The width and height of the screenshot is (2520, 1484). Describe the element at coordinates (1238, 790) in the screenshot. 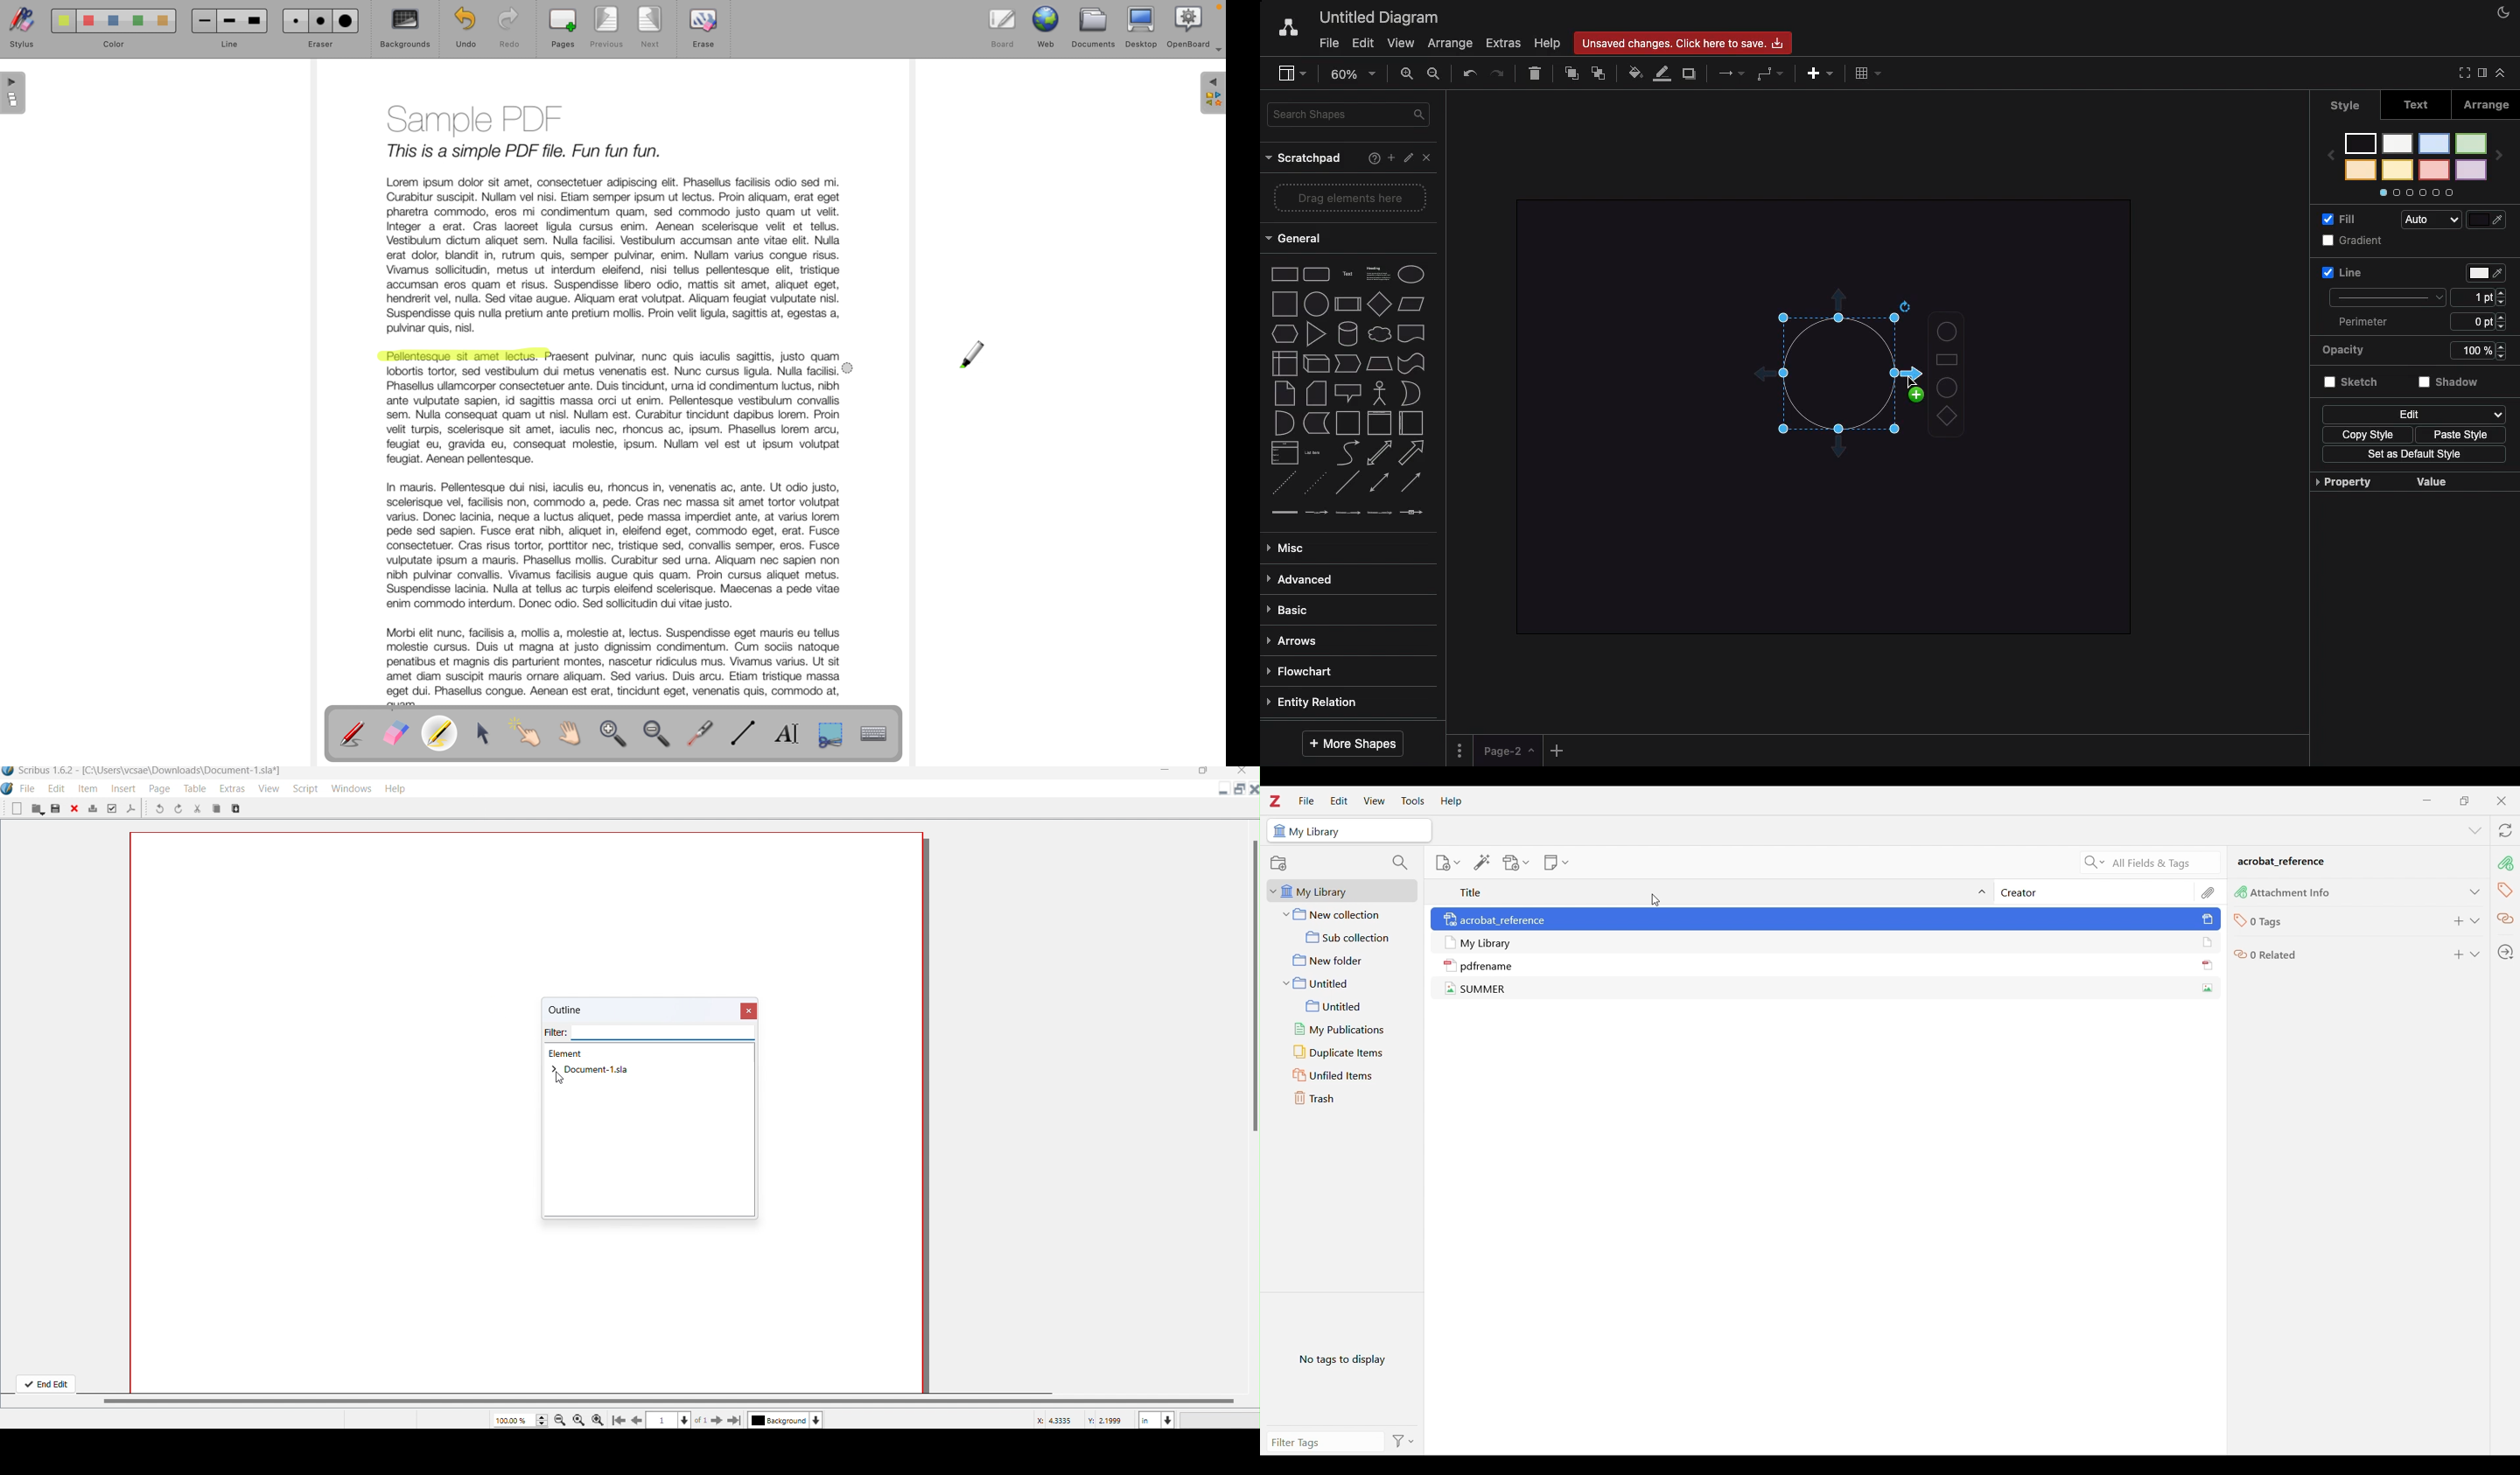

I see `maximize` at that location.